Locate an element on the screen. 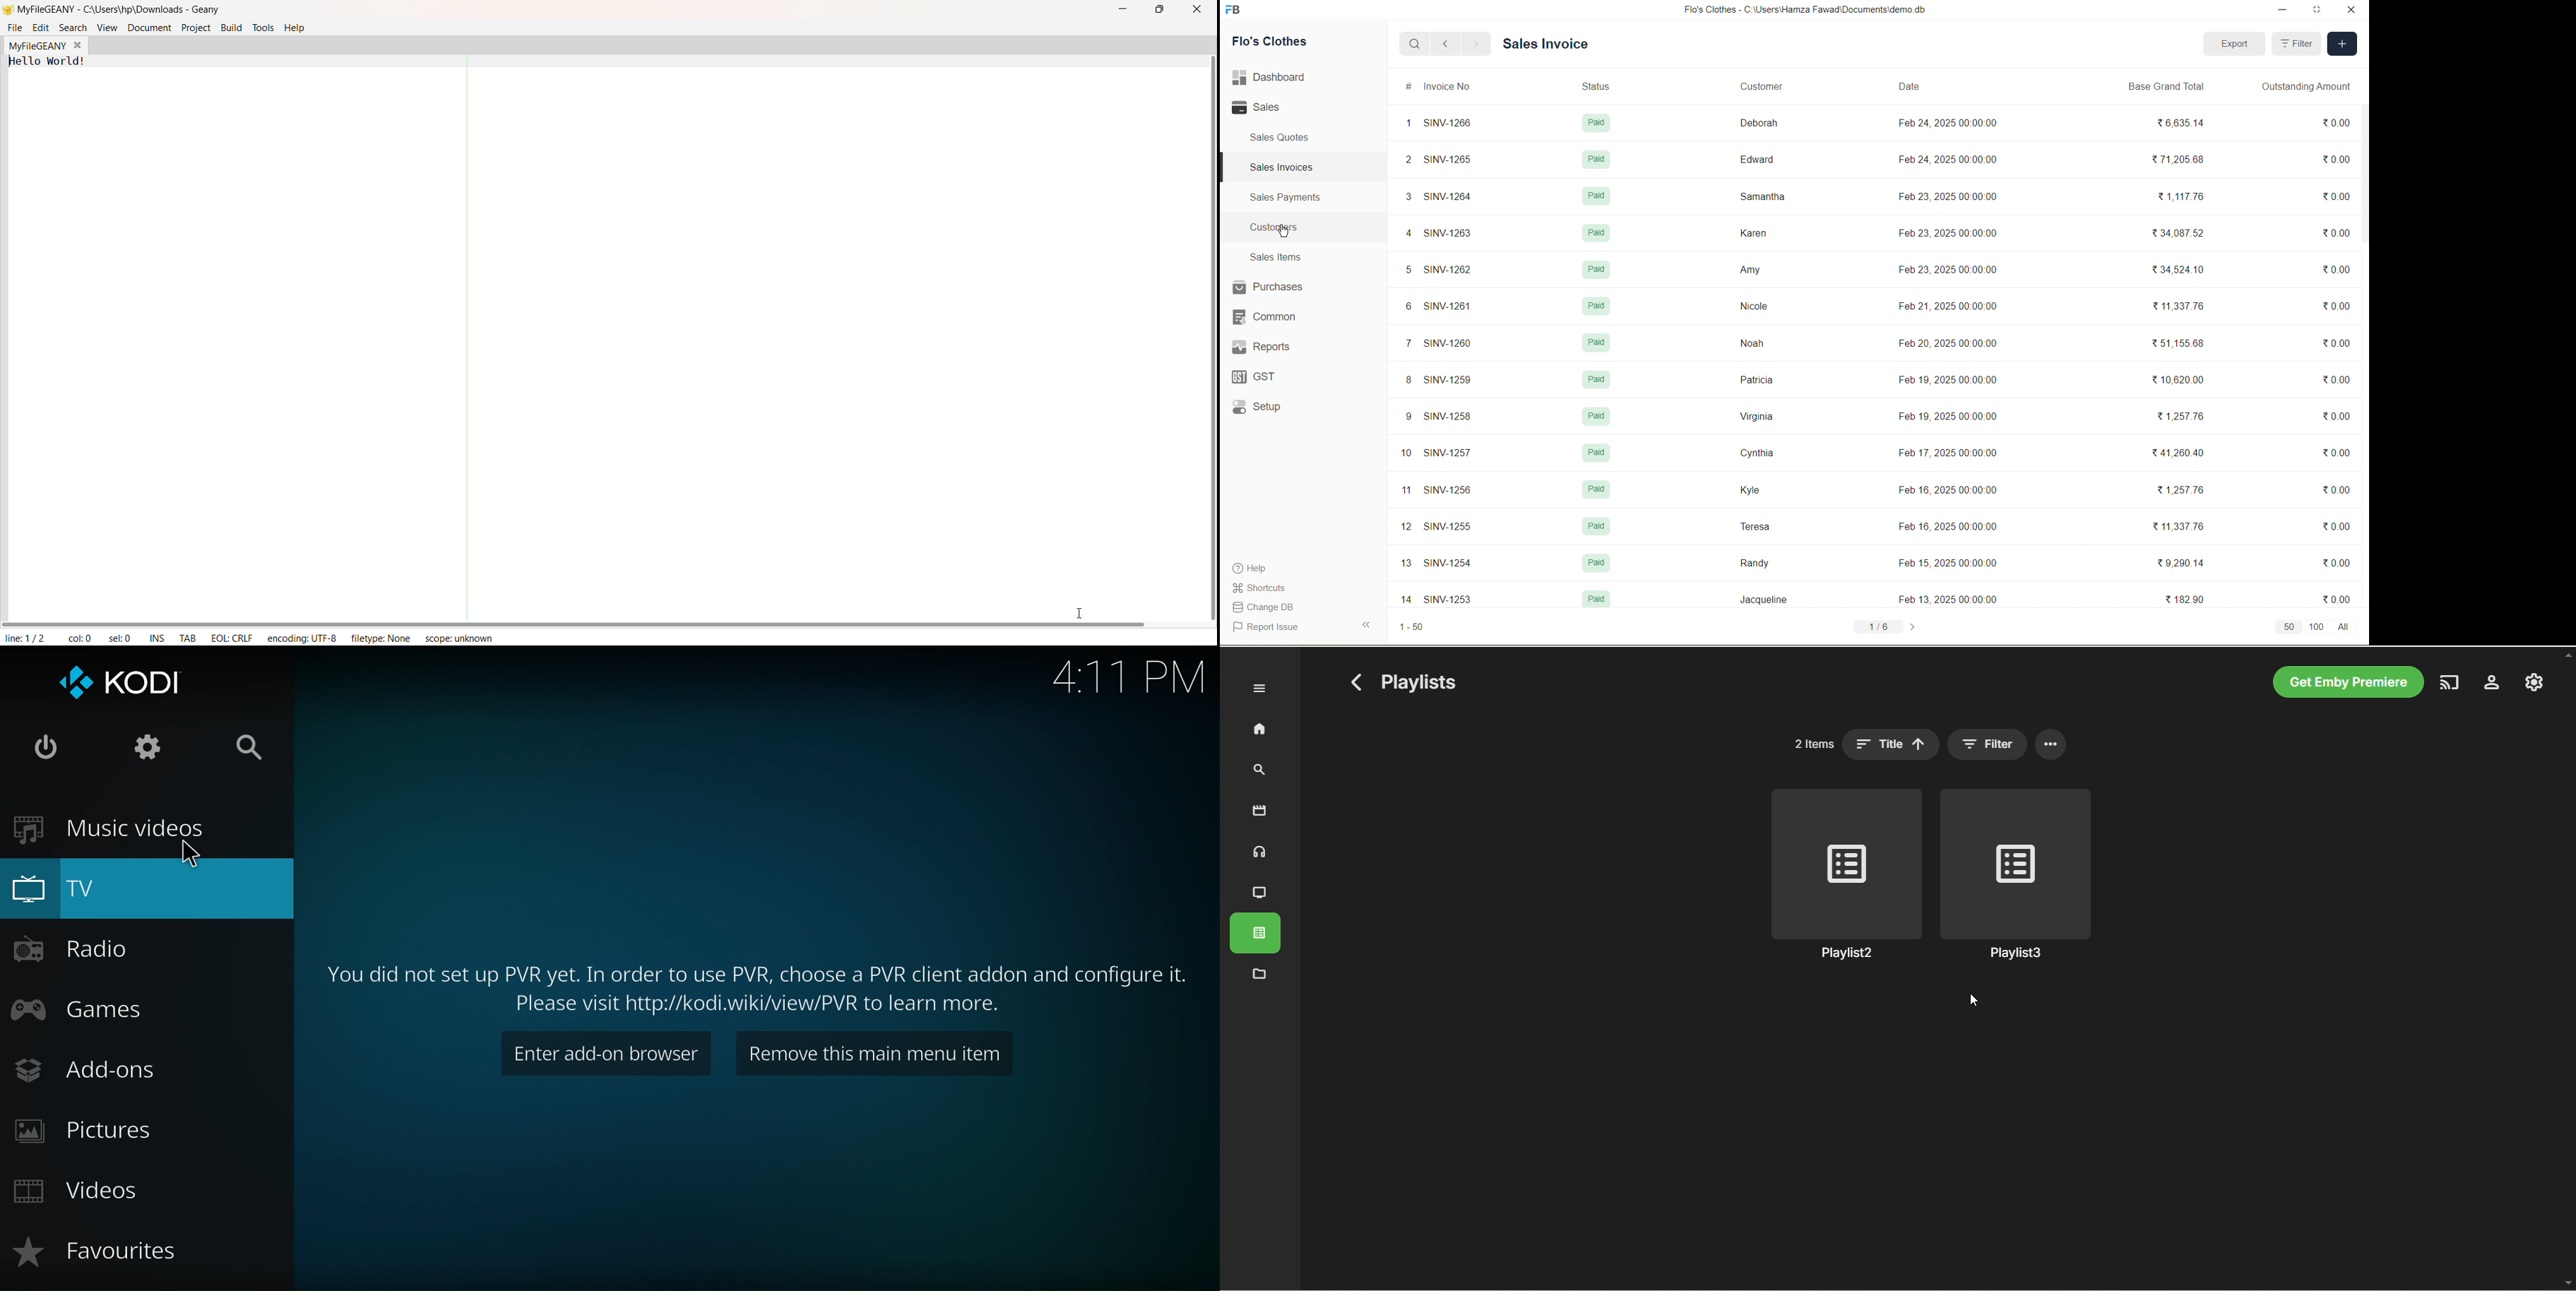 This screenshot has width=2576, height=1316. Music Videos is located at coordinates (149, 832).